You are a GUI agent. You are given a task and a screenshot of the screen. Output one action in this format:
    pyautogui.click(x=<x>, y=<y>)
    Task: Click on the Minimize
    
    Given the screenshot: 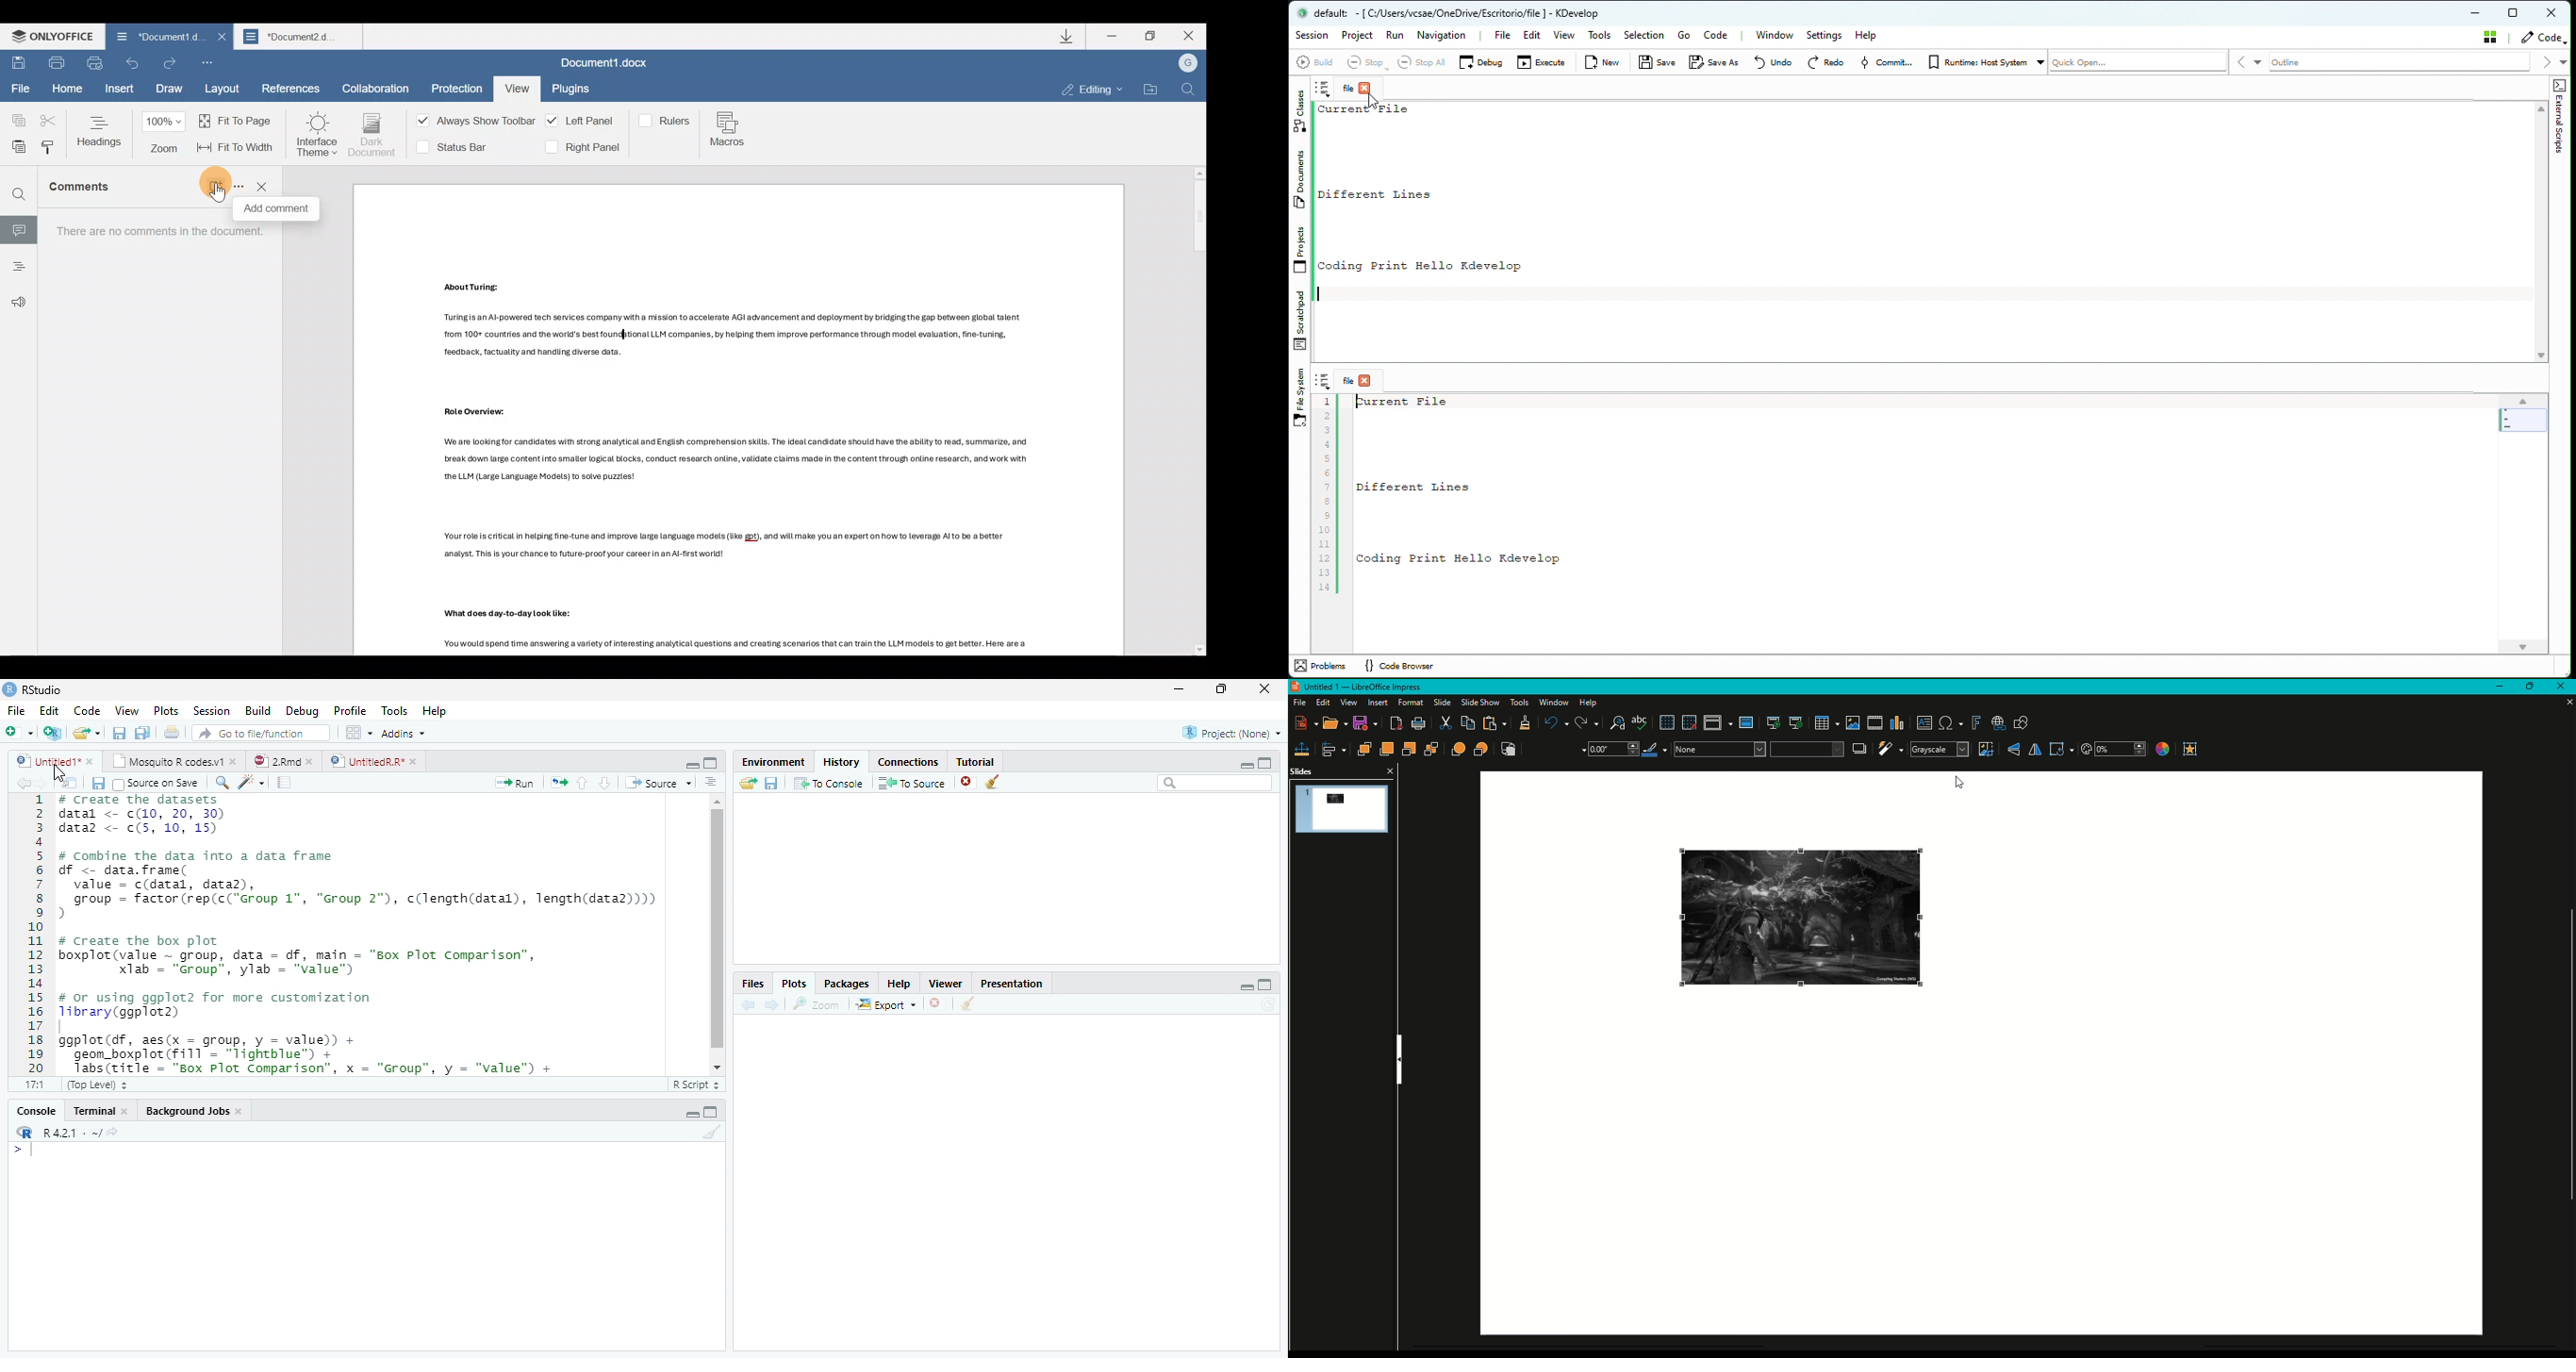 What is the action you would take?
    pyautogui.click(x=691, y=1115)
    